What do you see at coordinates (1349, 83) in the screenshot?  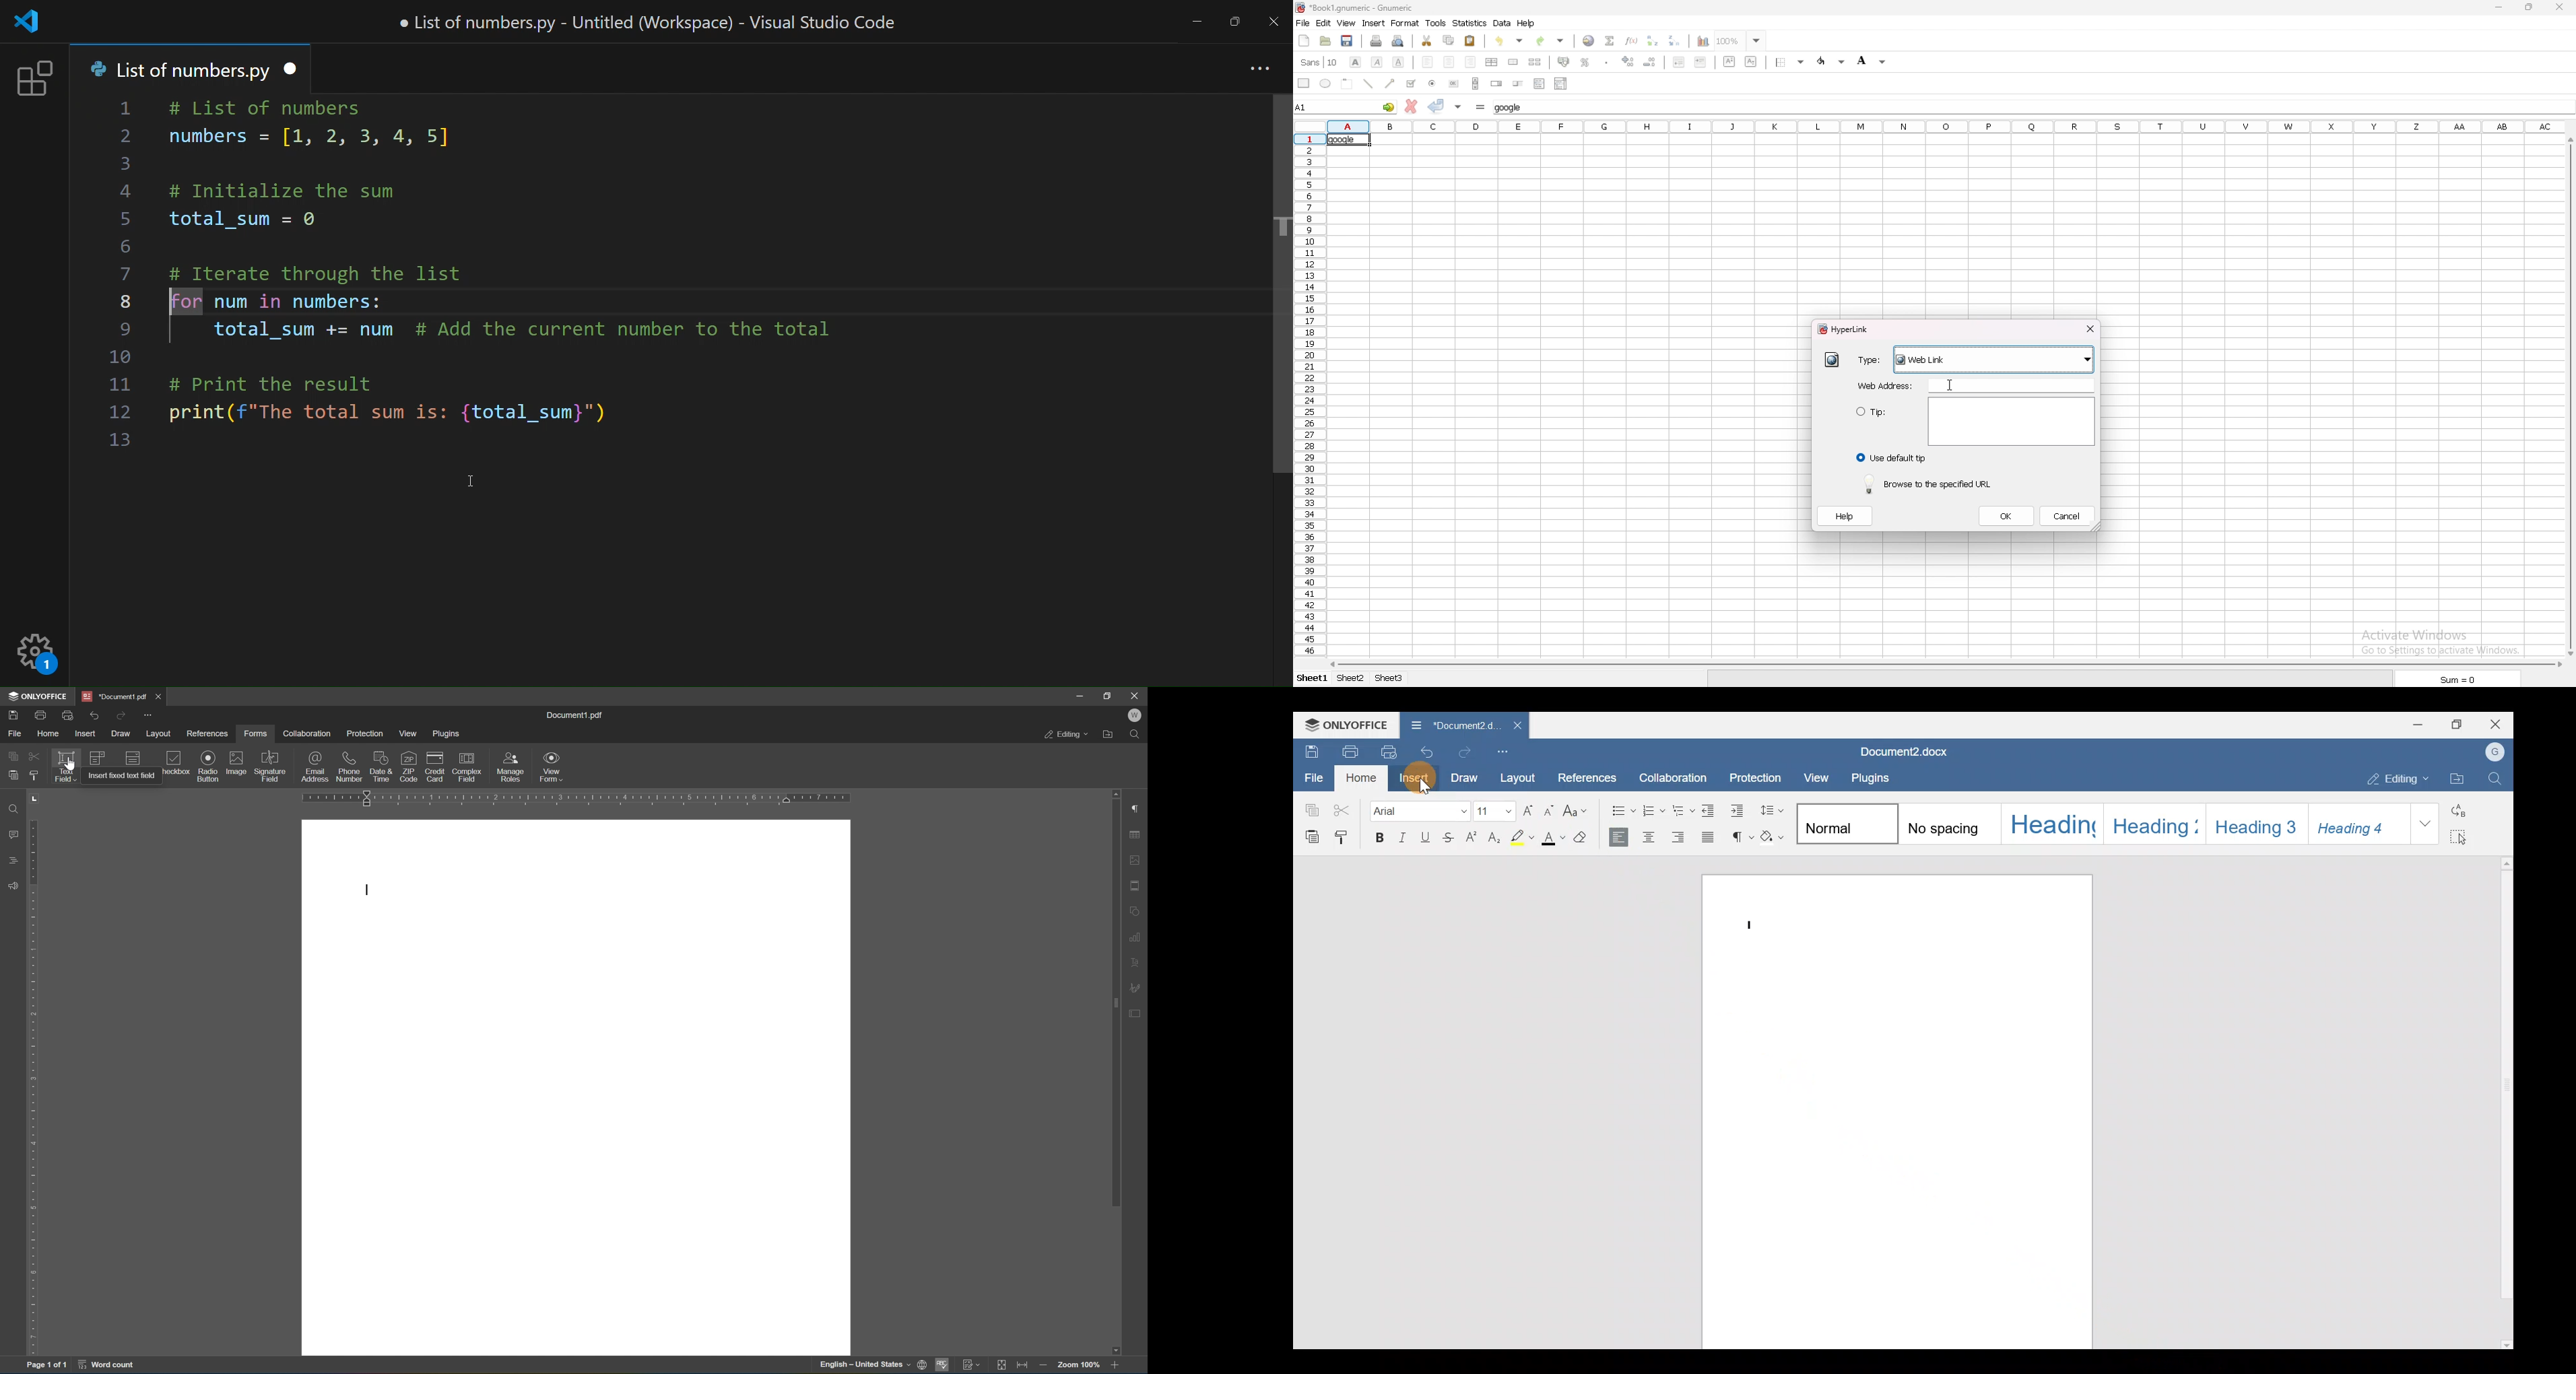 I see `frame` at bounding box center [1349, 83].